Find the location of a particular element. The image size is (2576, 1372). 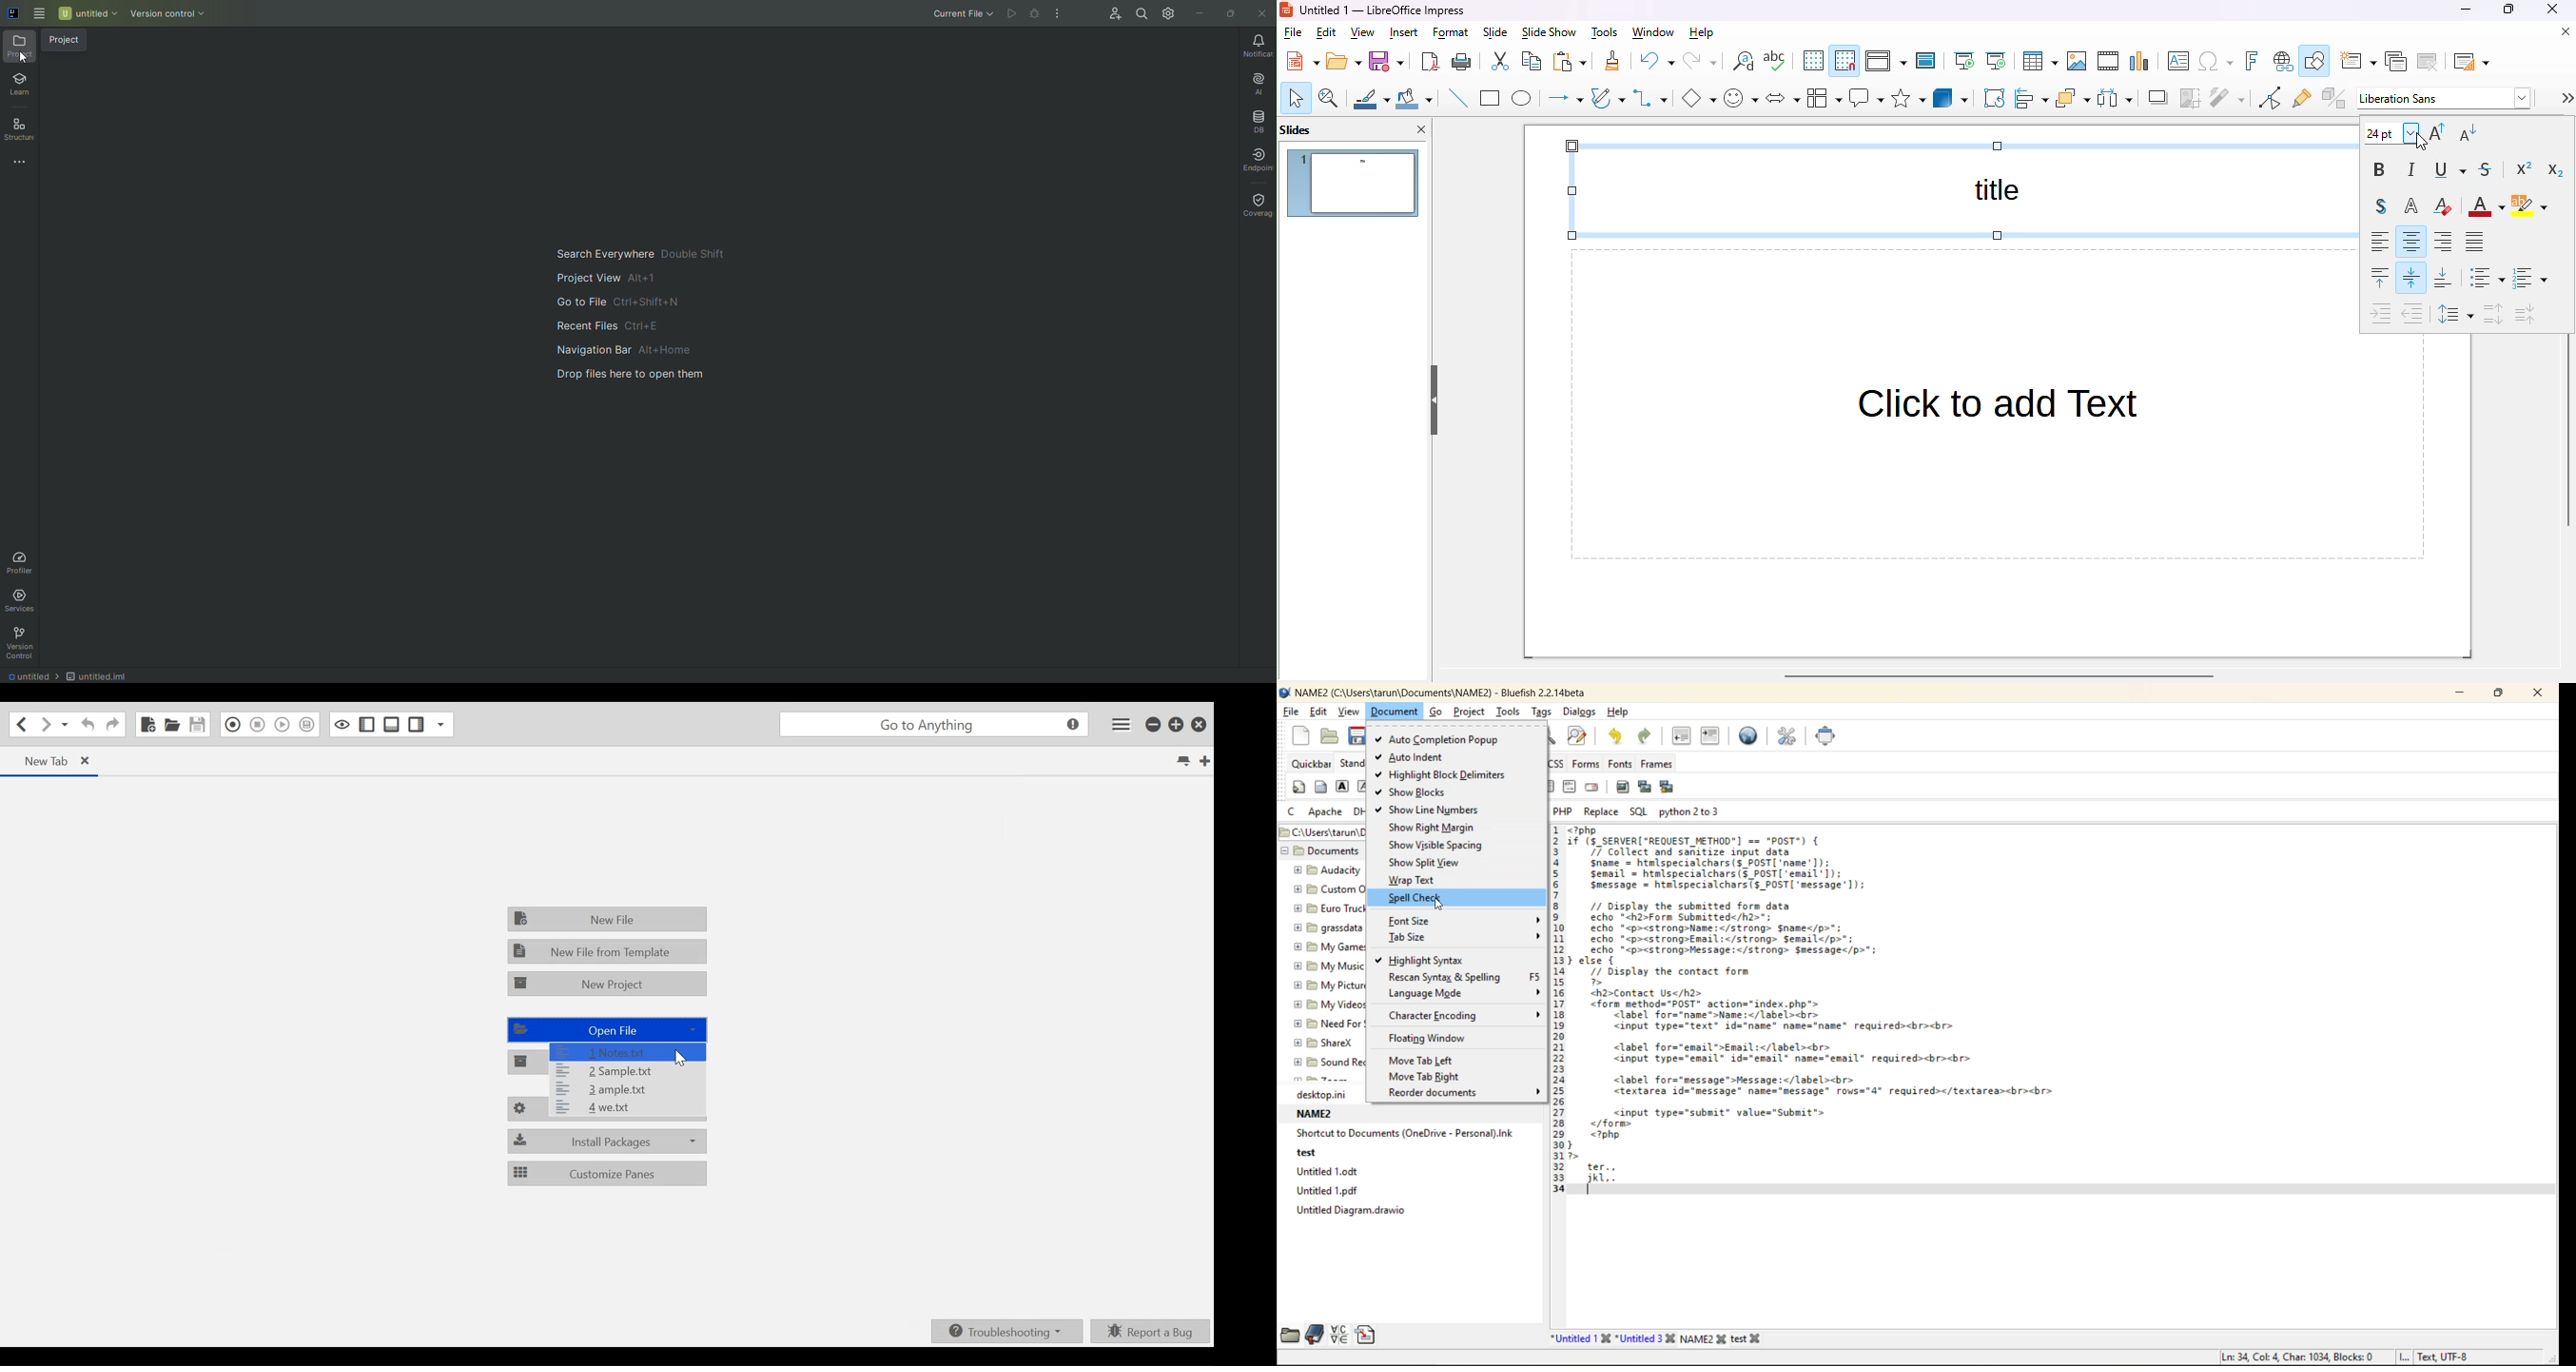

show visible spacing is located at coordinates (1439, 844).